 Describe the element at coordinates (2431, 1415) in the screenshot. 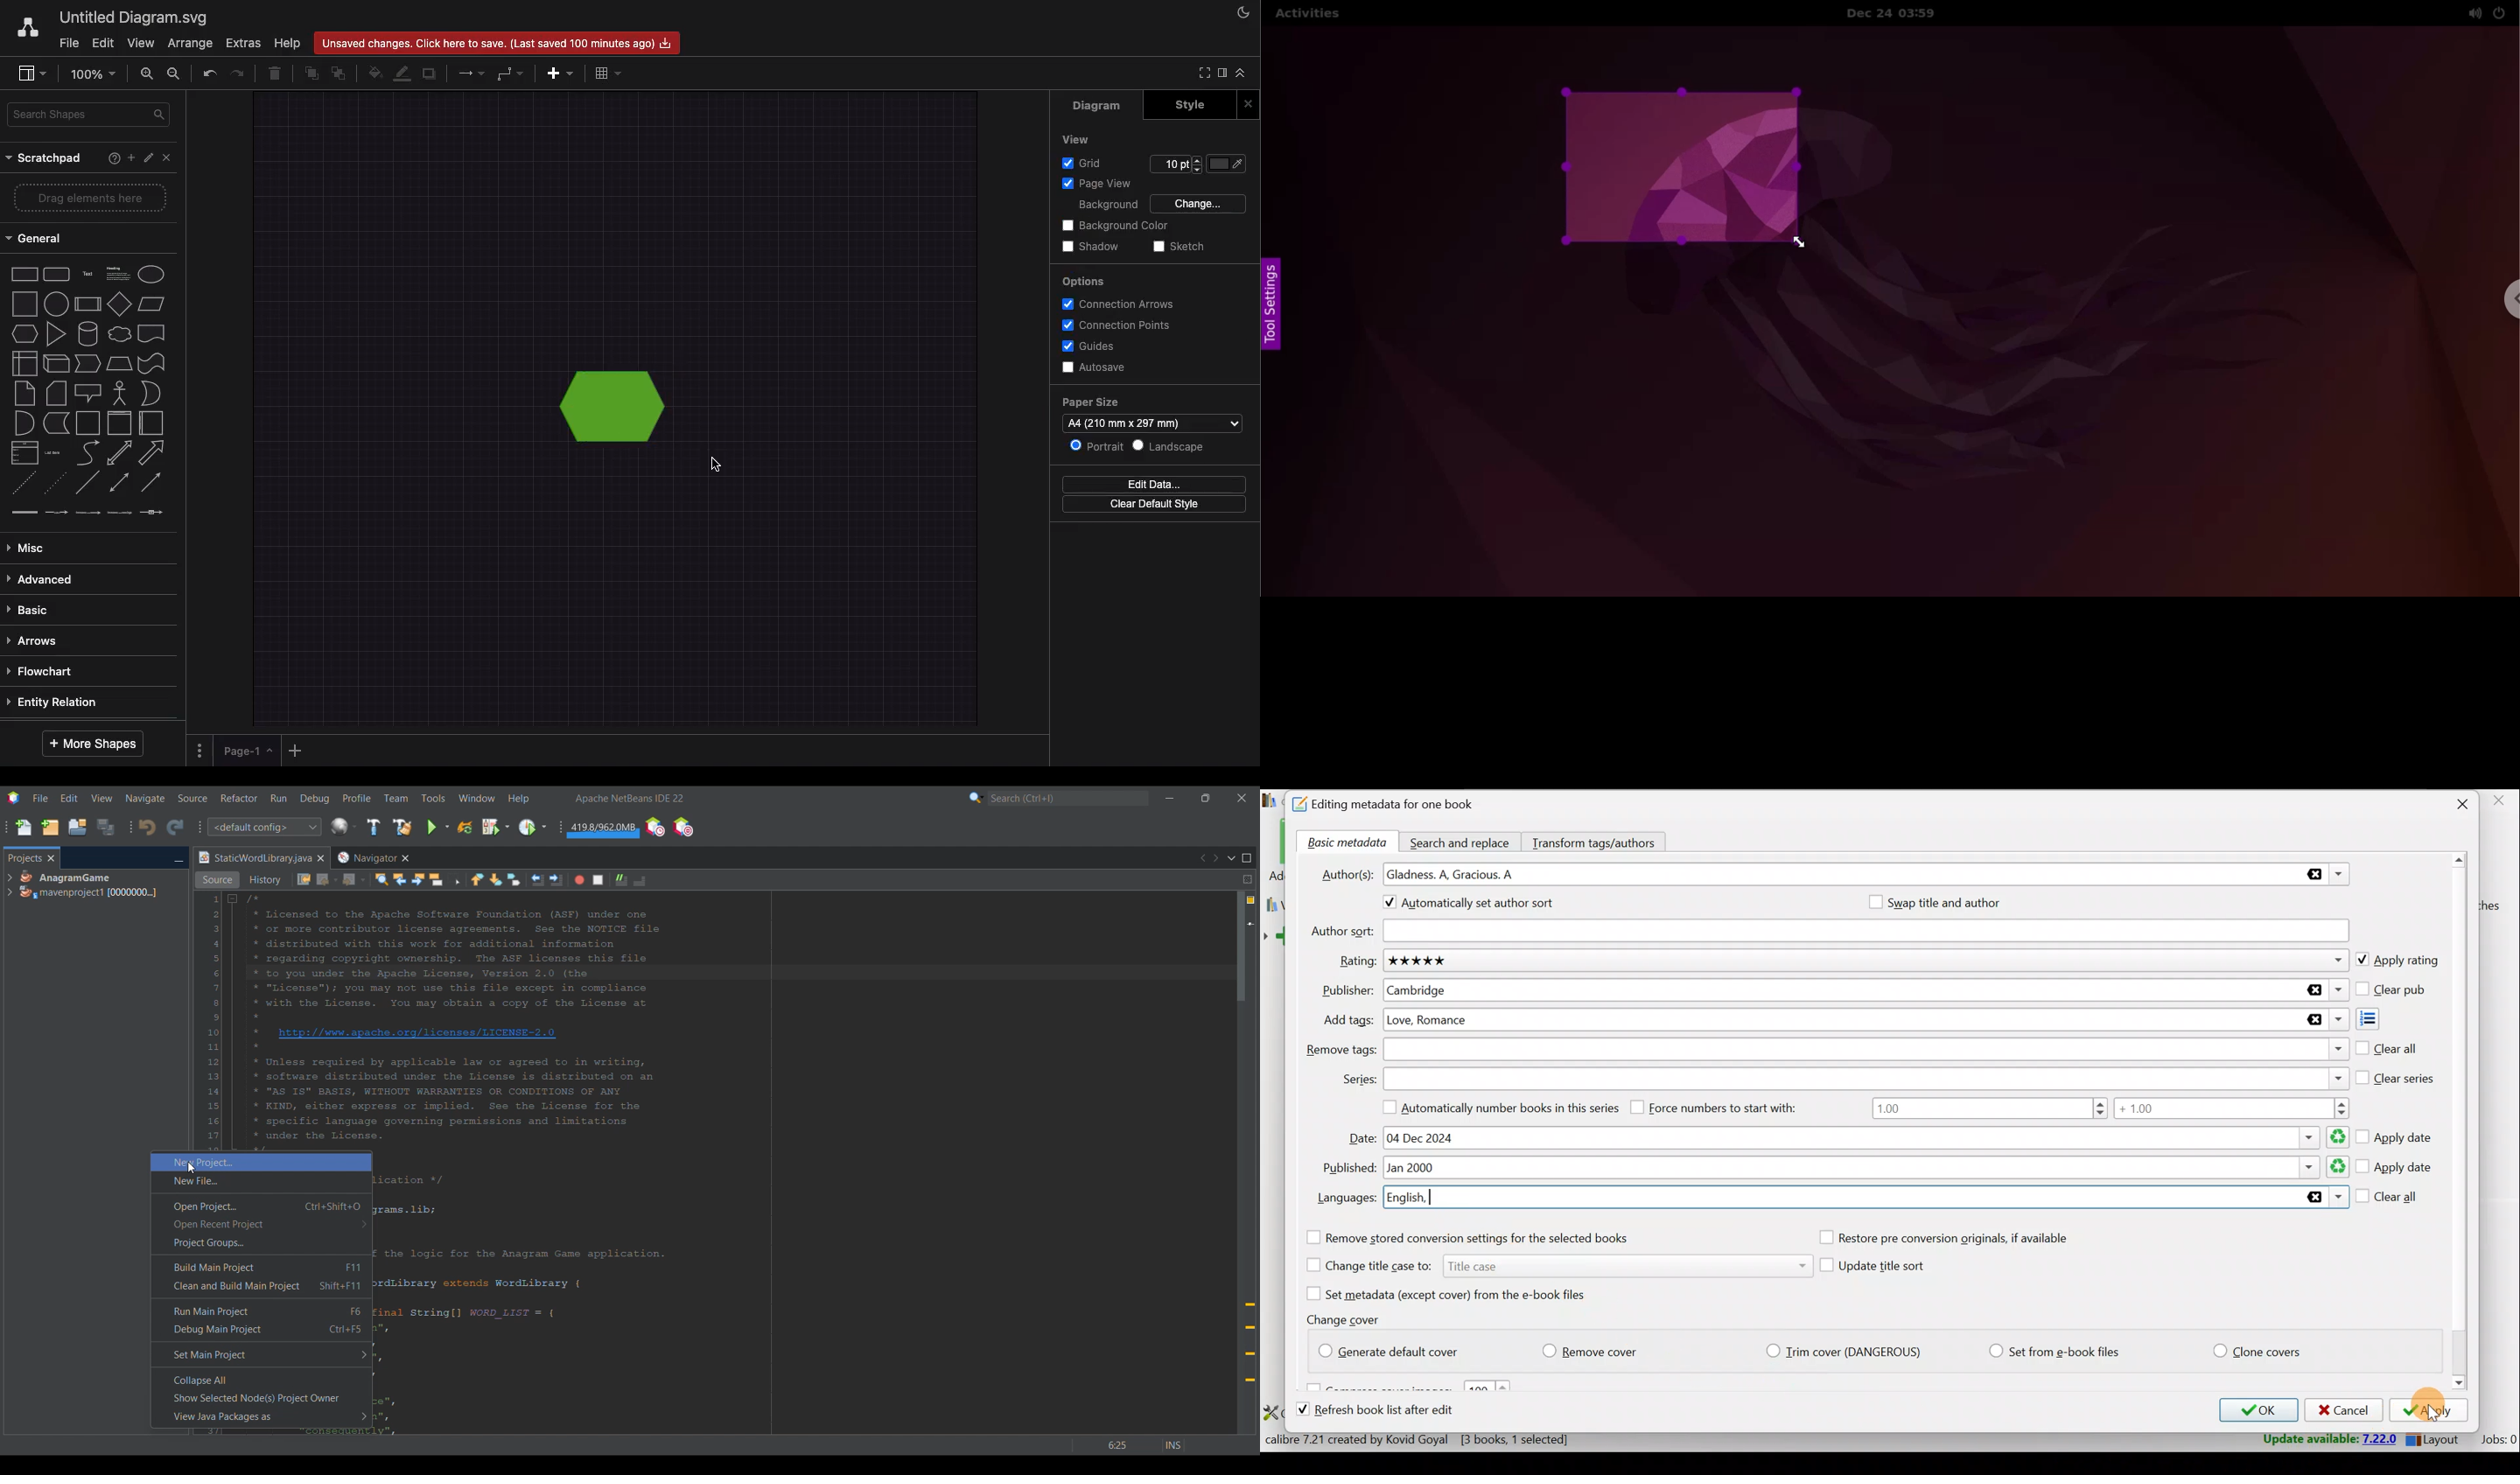

I see `Cursor` at that location.